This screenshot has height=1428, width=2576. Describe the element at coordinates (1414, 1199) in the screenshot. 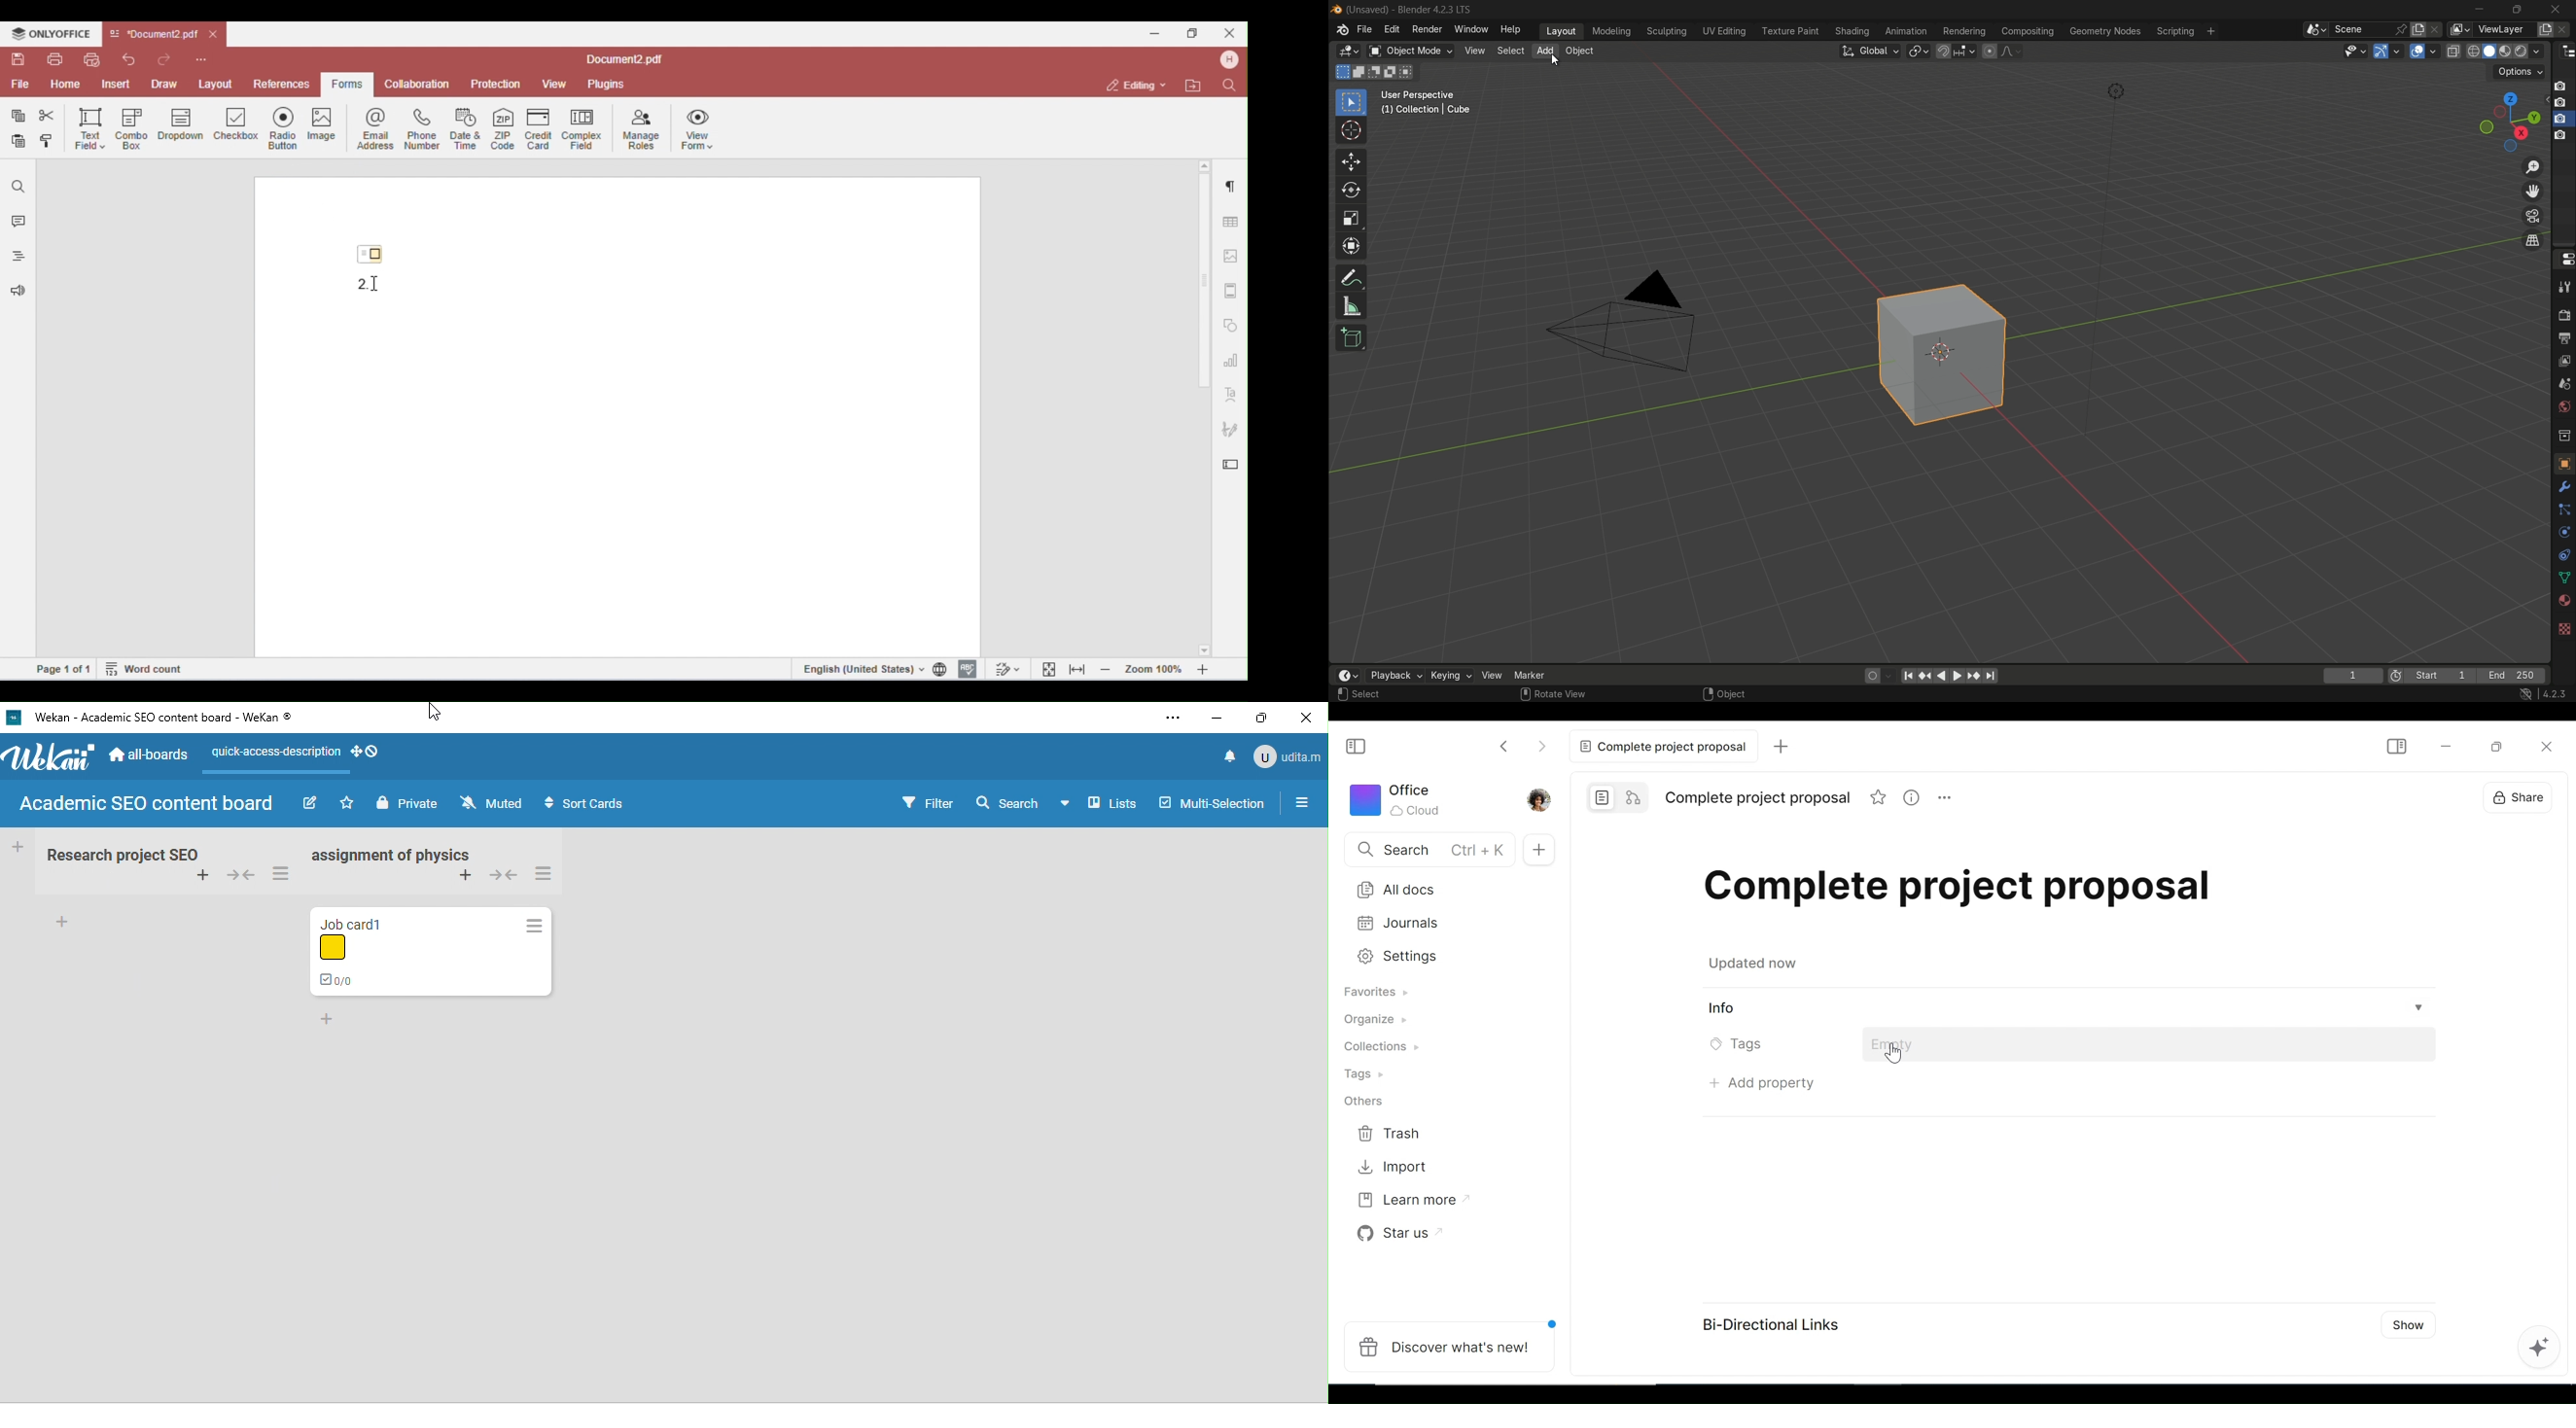

I see `Learn more` at that location.